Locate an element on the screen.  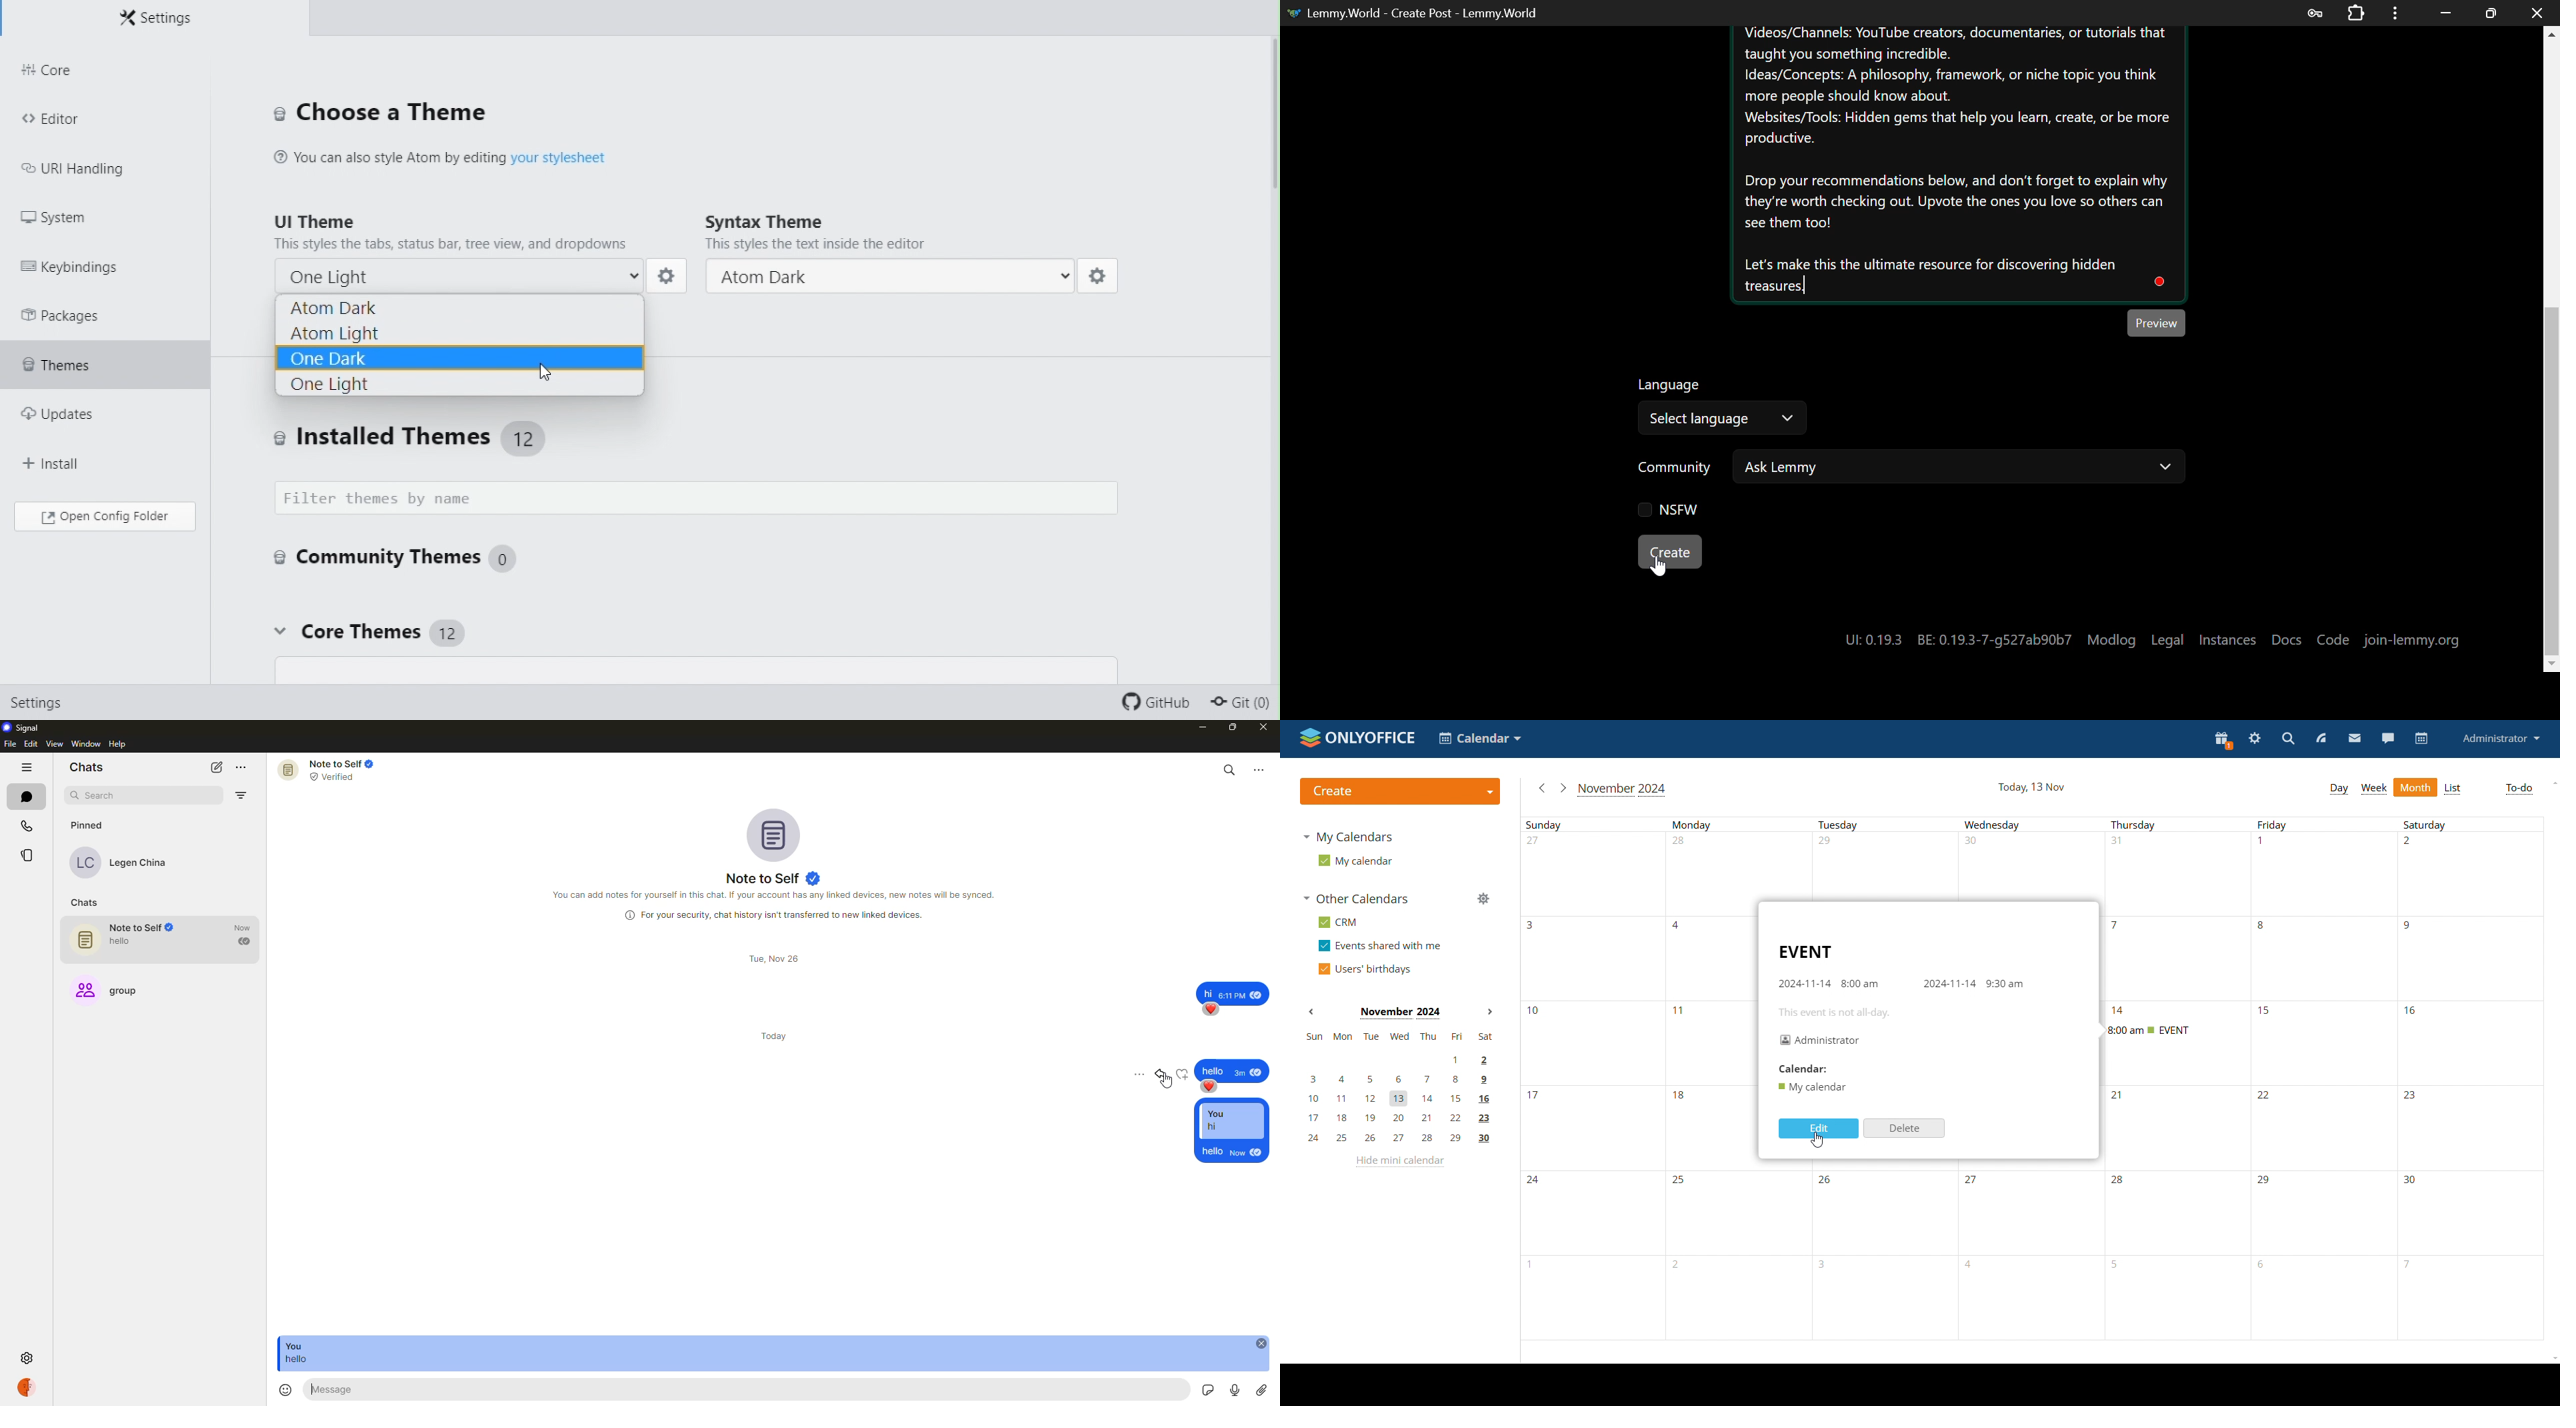
month view is located at coordinates (2415, 787).